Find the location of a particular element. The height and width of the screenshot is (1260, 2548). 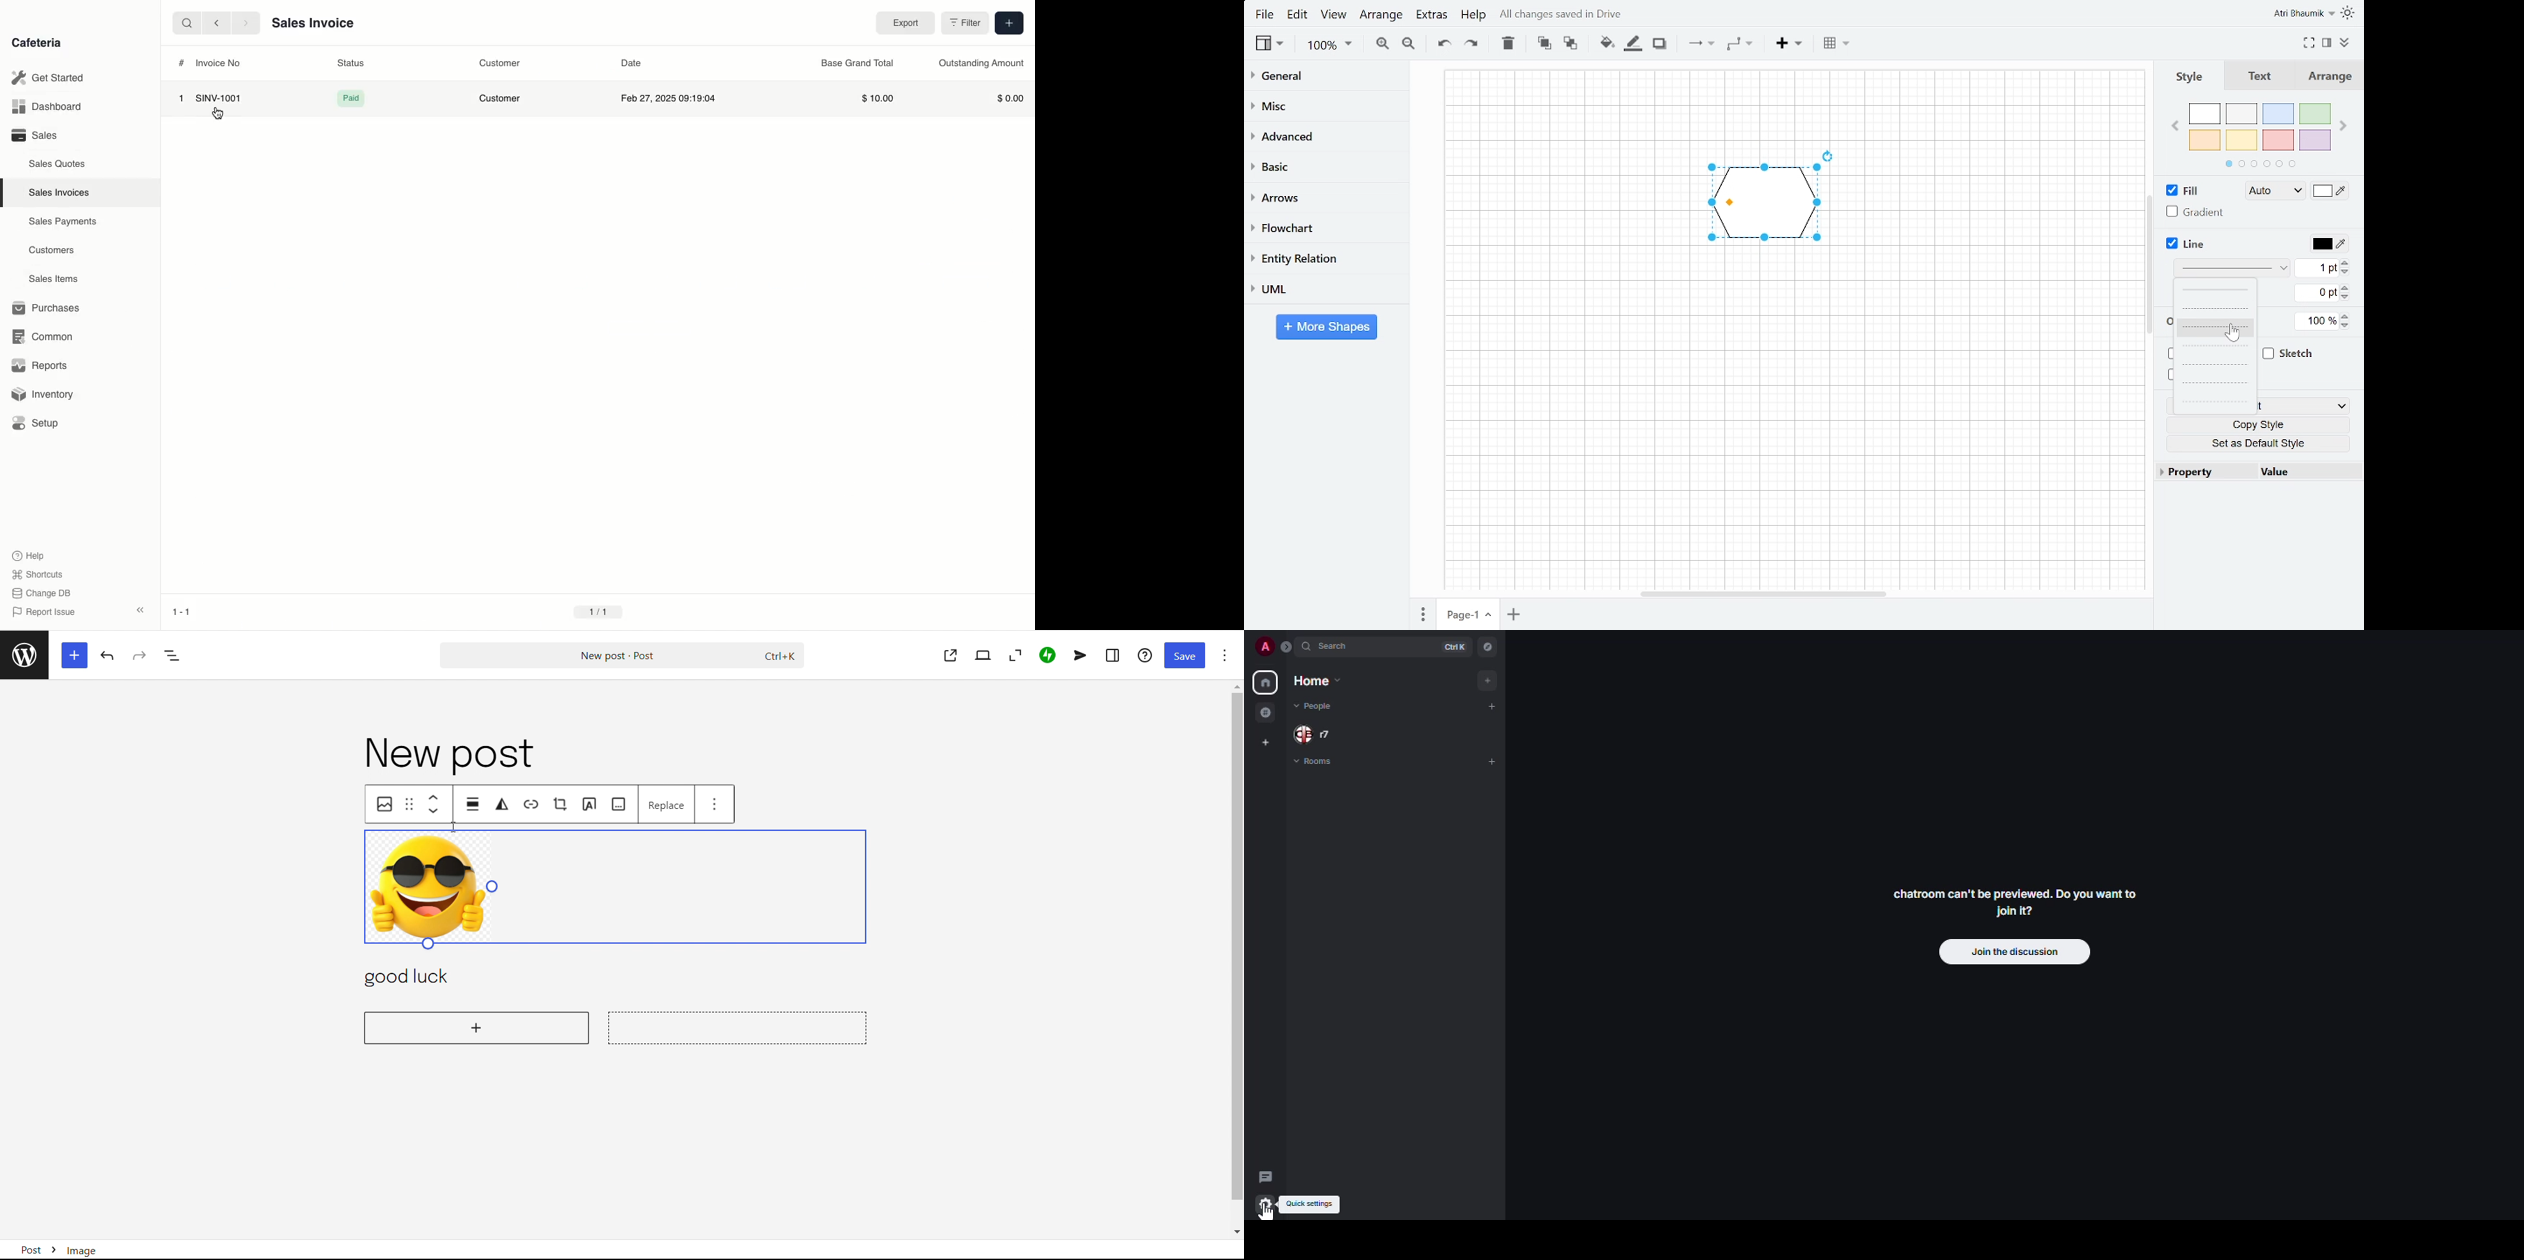

Next is located at coordinates (2343, 124).